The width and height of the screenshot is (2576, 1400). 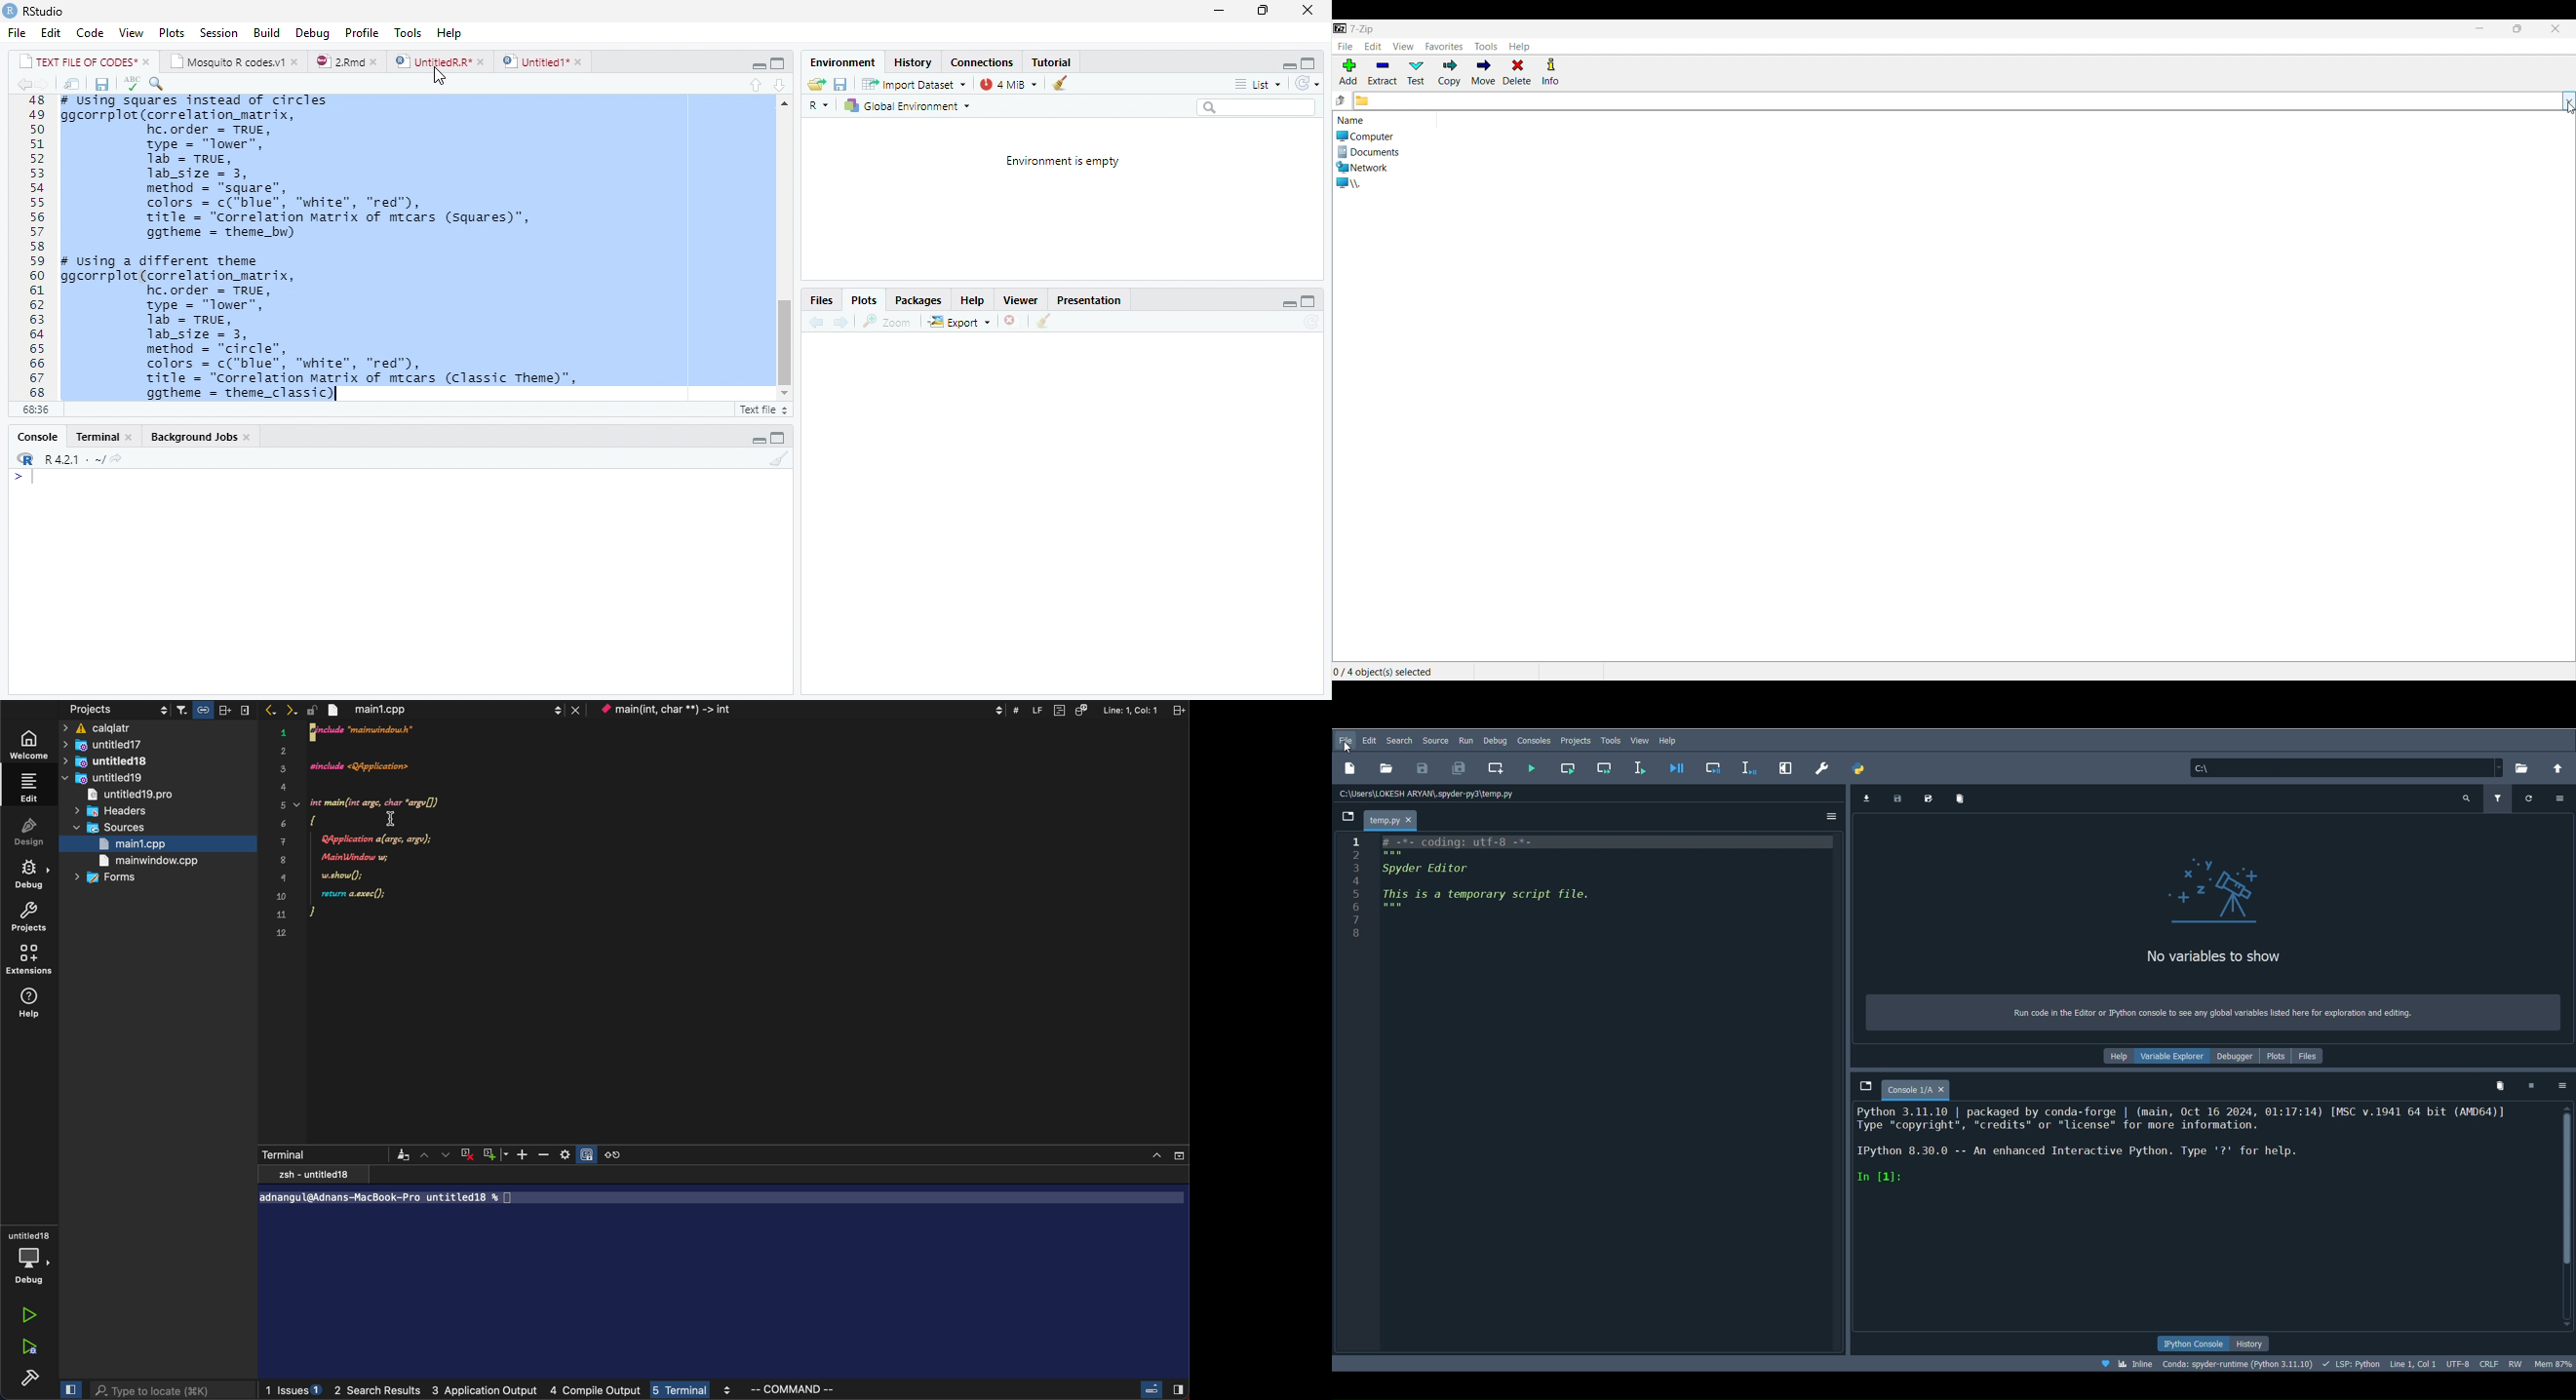 I want to click on FIles, so click(x=2315, y=1055).